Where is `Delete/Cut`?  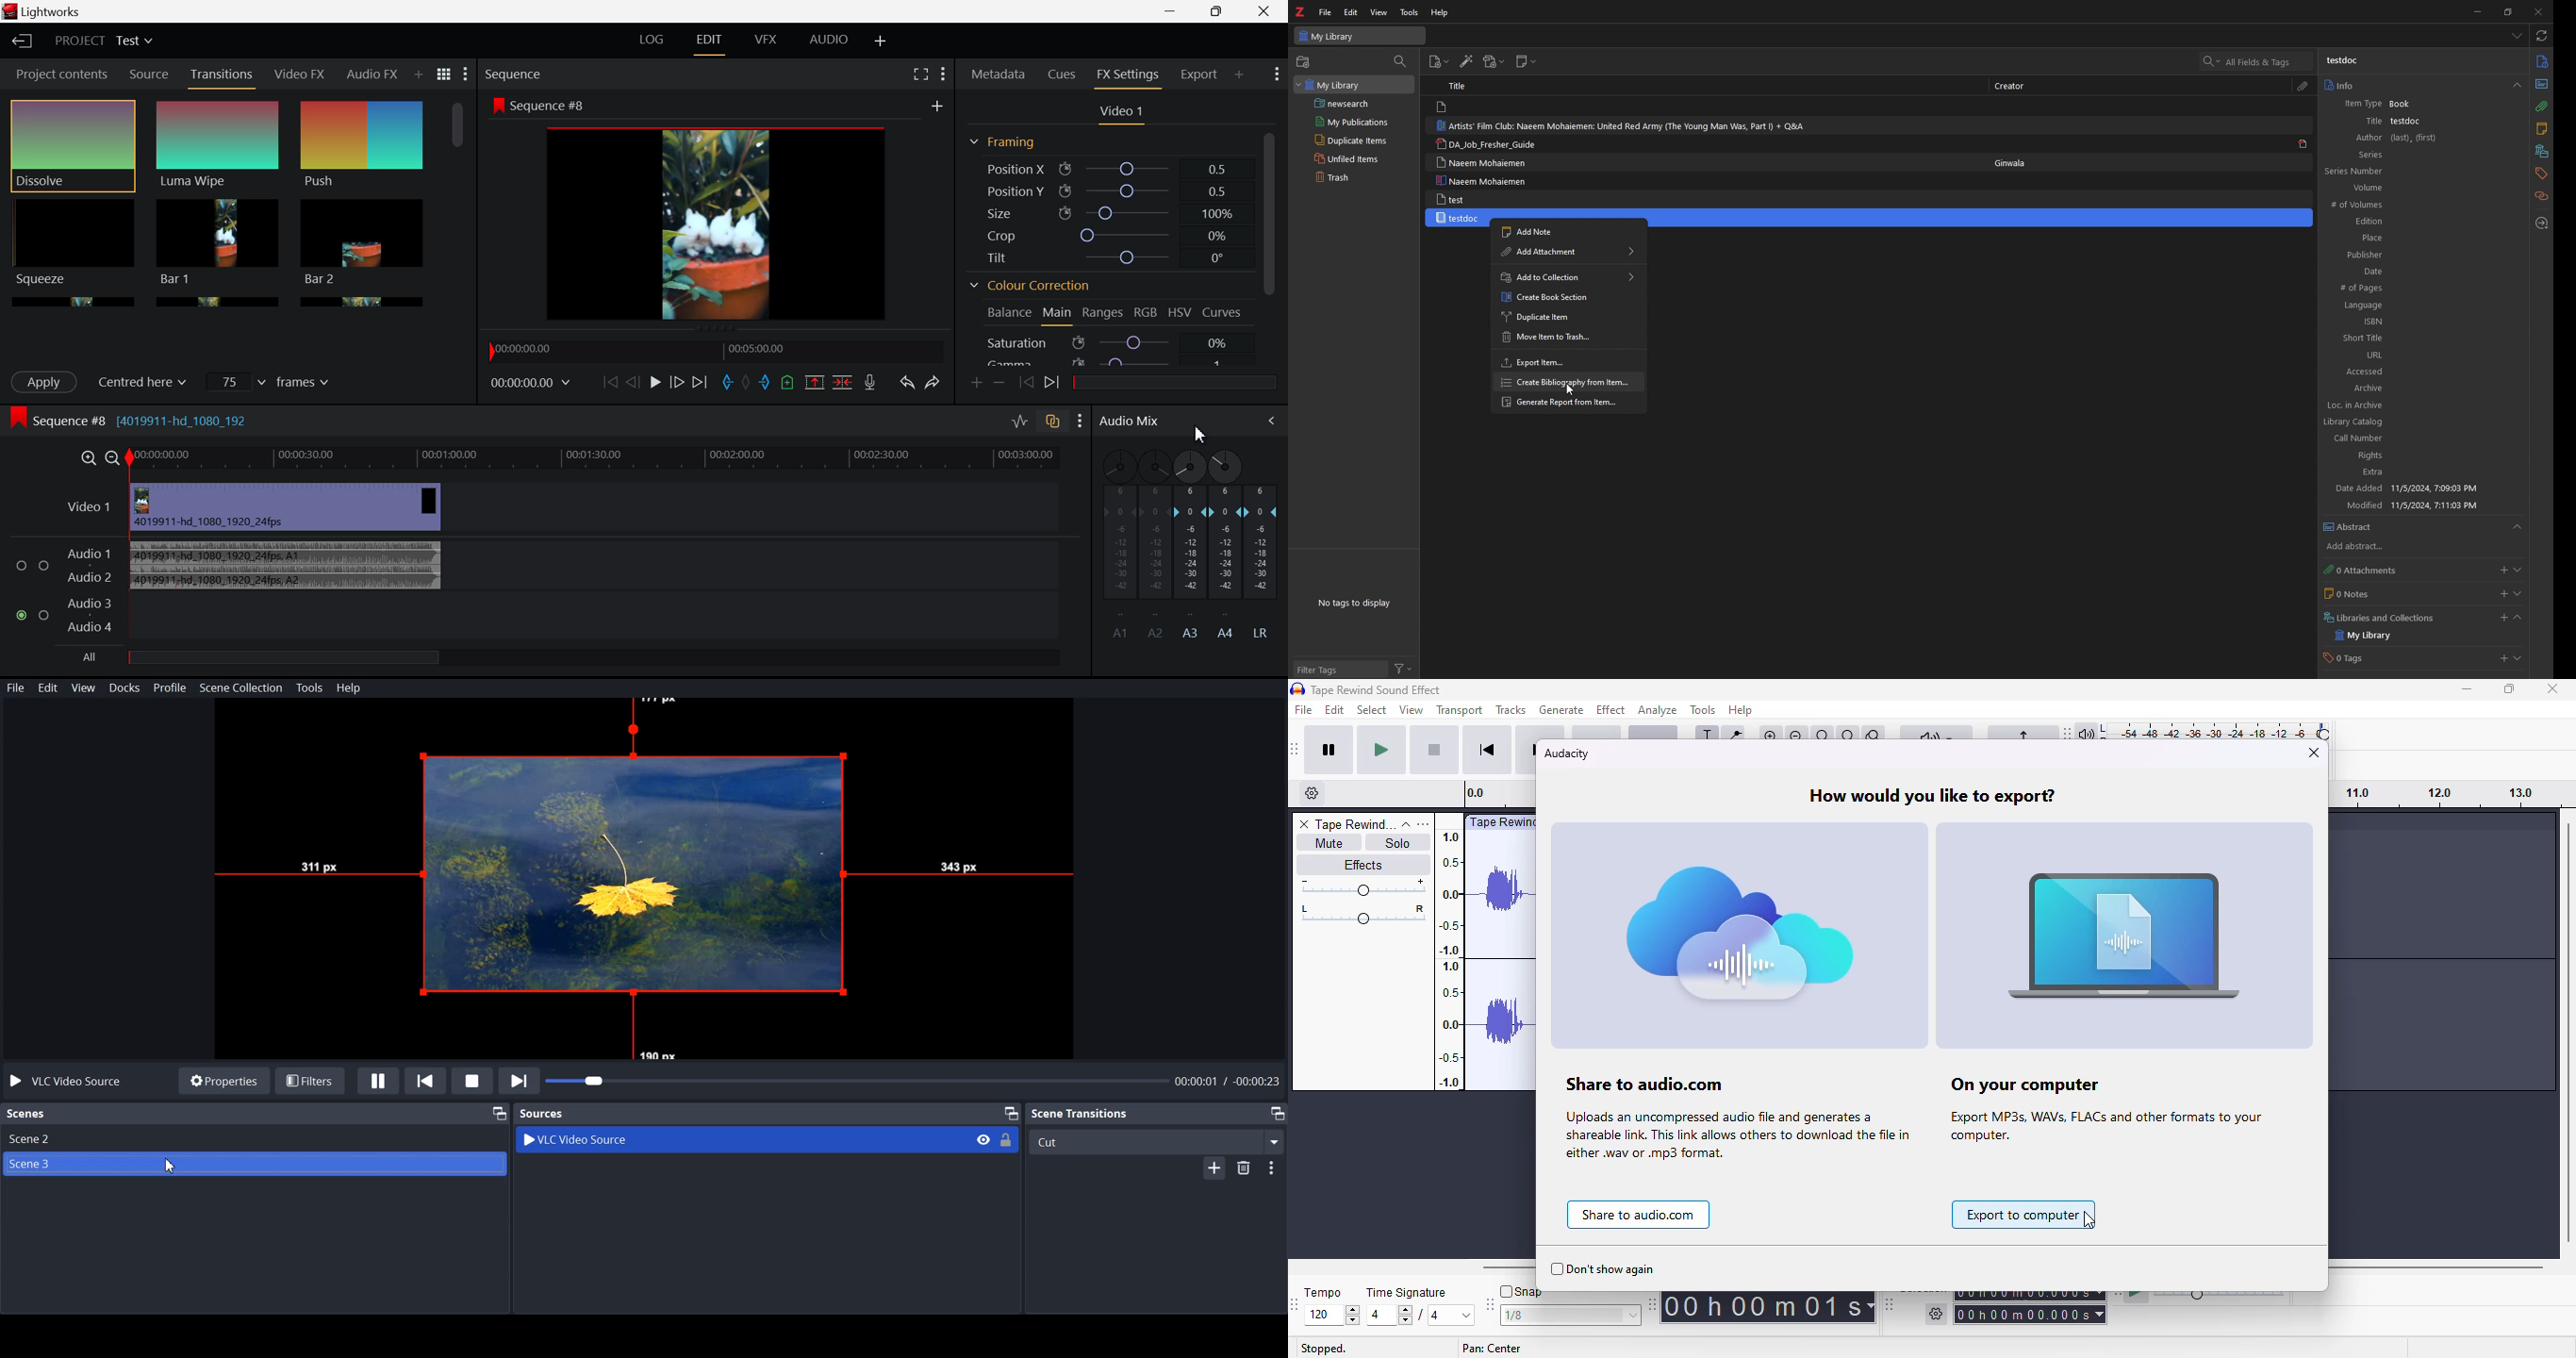 Delete/Cut is located at coordinates (845, 382).